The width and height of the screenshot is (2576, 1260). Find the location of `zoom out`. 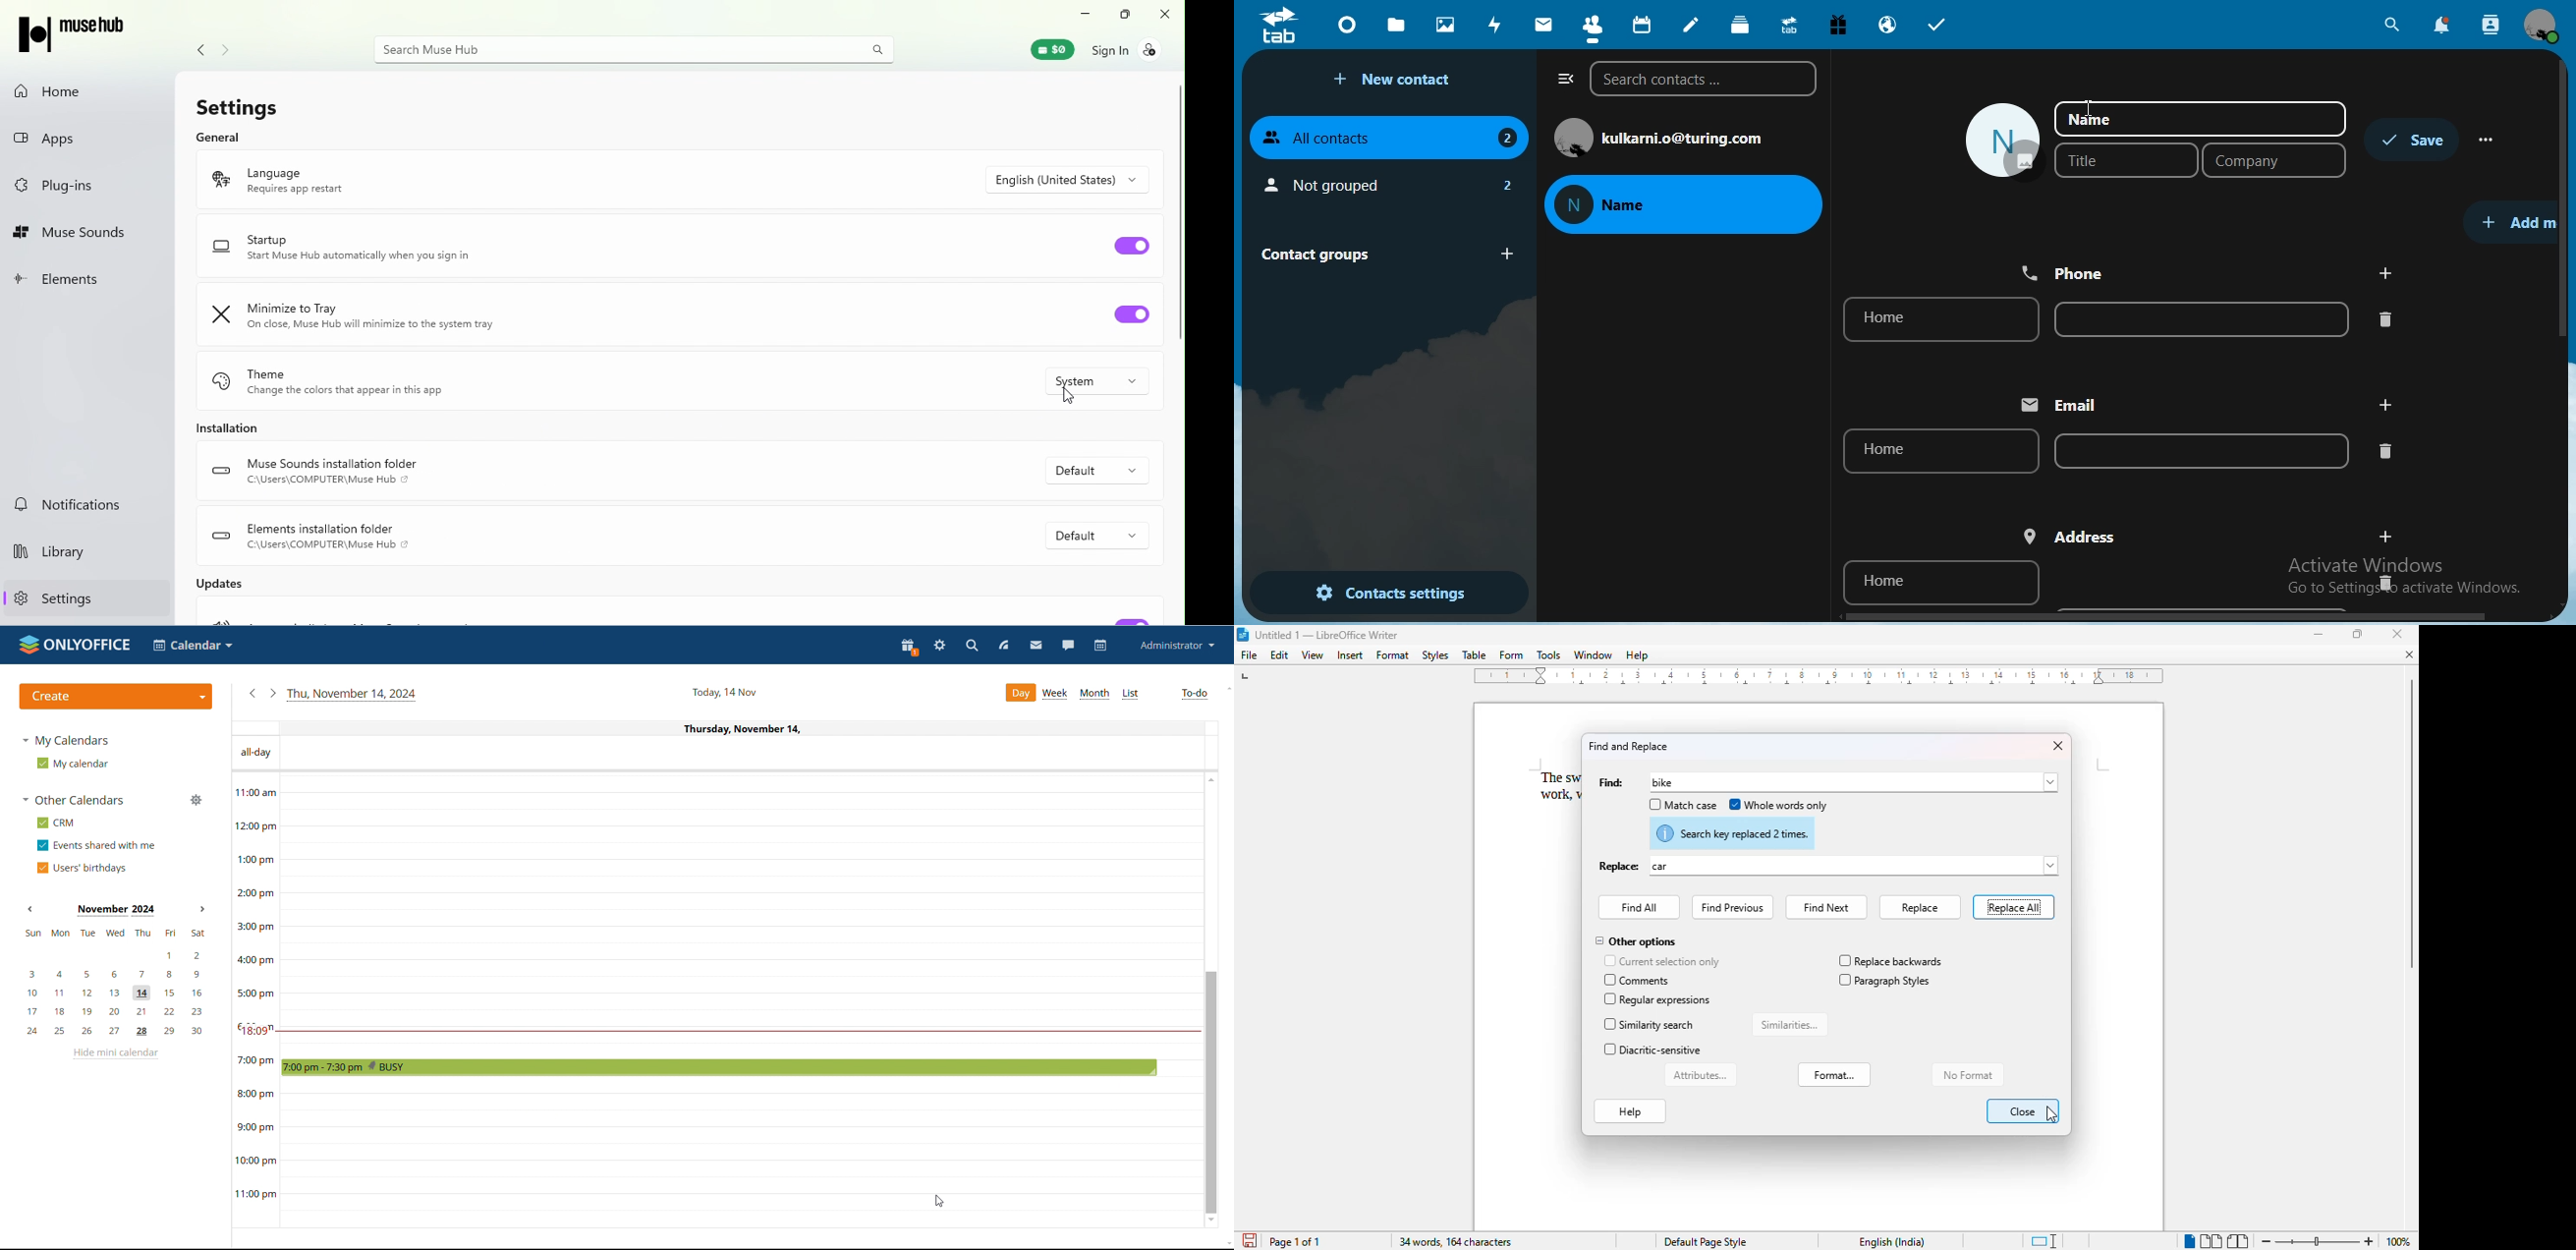

zoom out is located at coordinates (2265, 1240).